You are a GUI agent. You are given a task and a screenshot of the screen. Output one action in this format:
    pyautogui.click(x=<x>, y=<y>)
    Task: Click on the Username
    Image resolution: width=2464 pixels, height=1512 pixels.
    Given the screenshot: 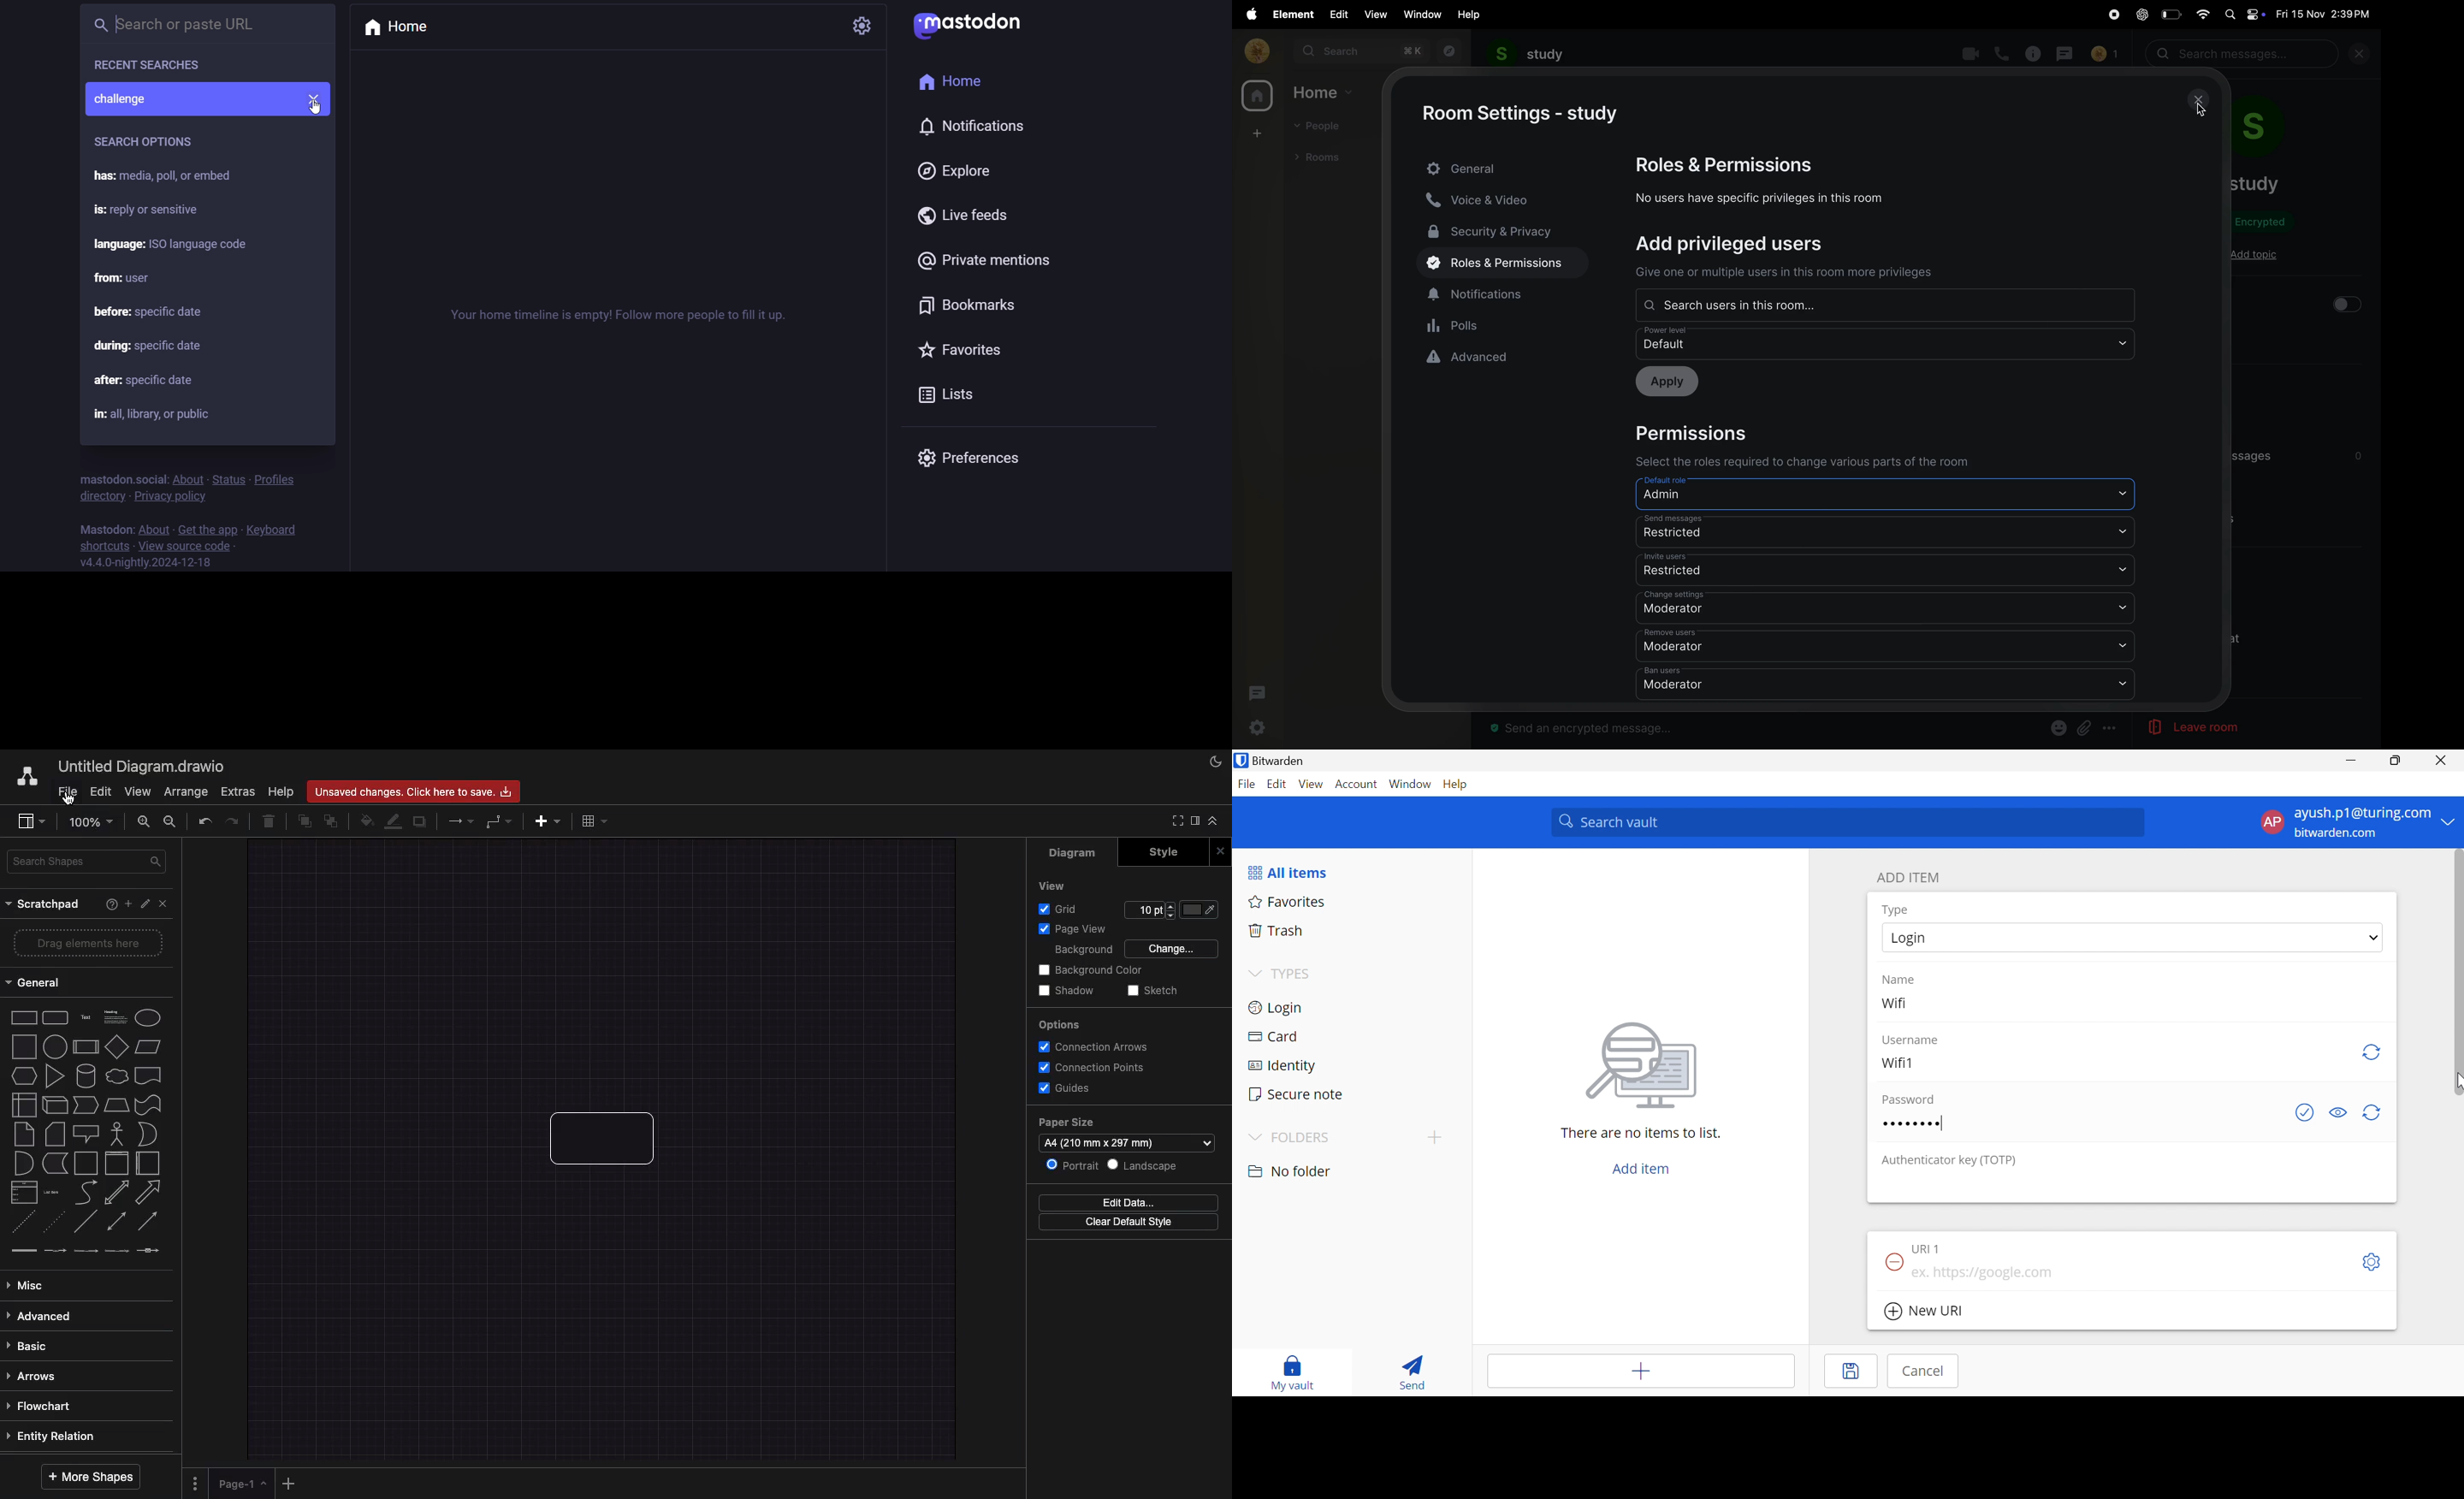 What is the action you would take?
    pyautogui.click(x=1912, y=1041)
    